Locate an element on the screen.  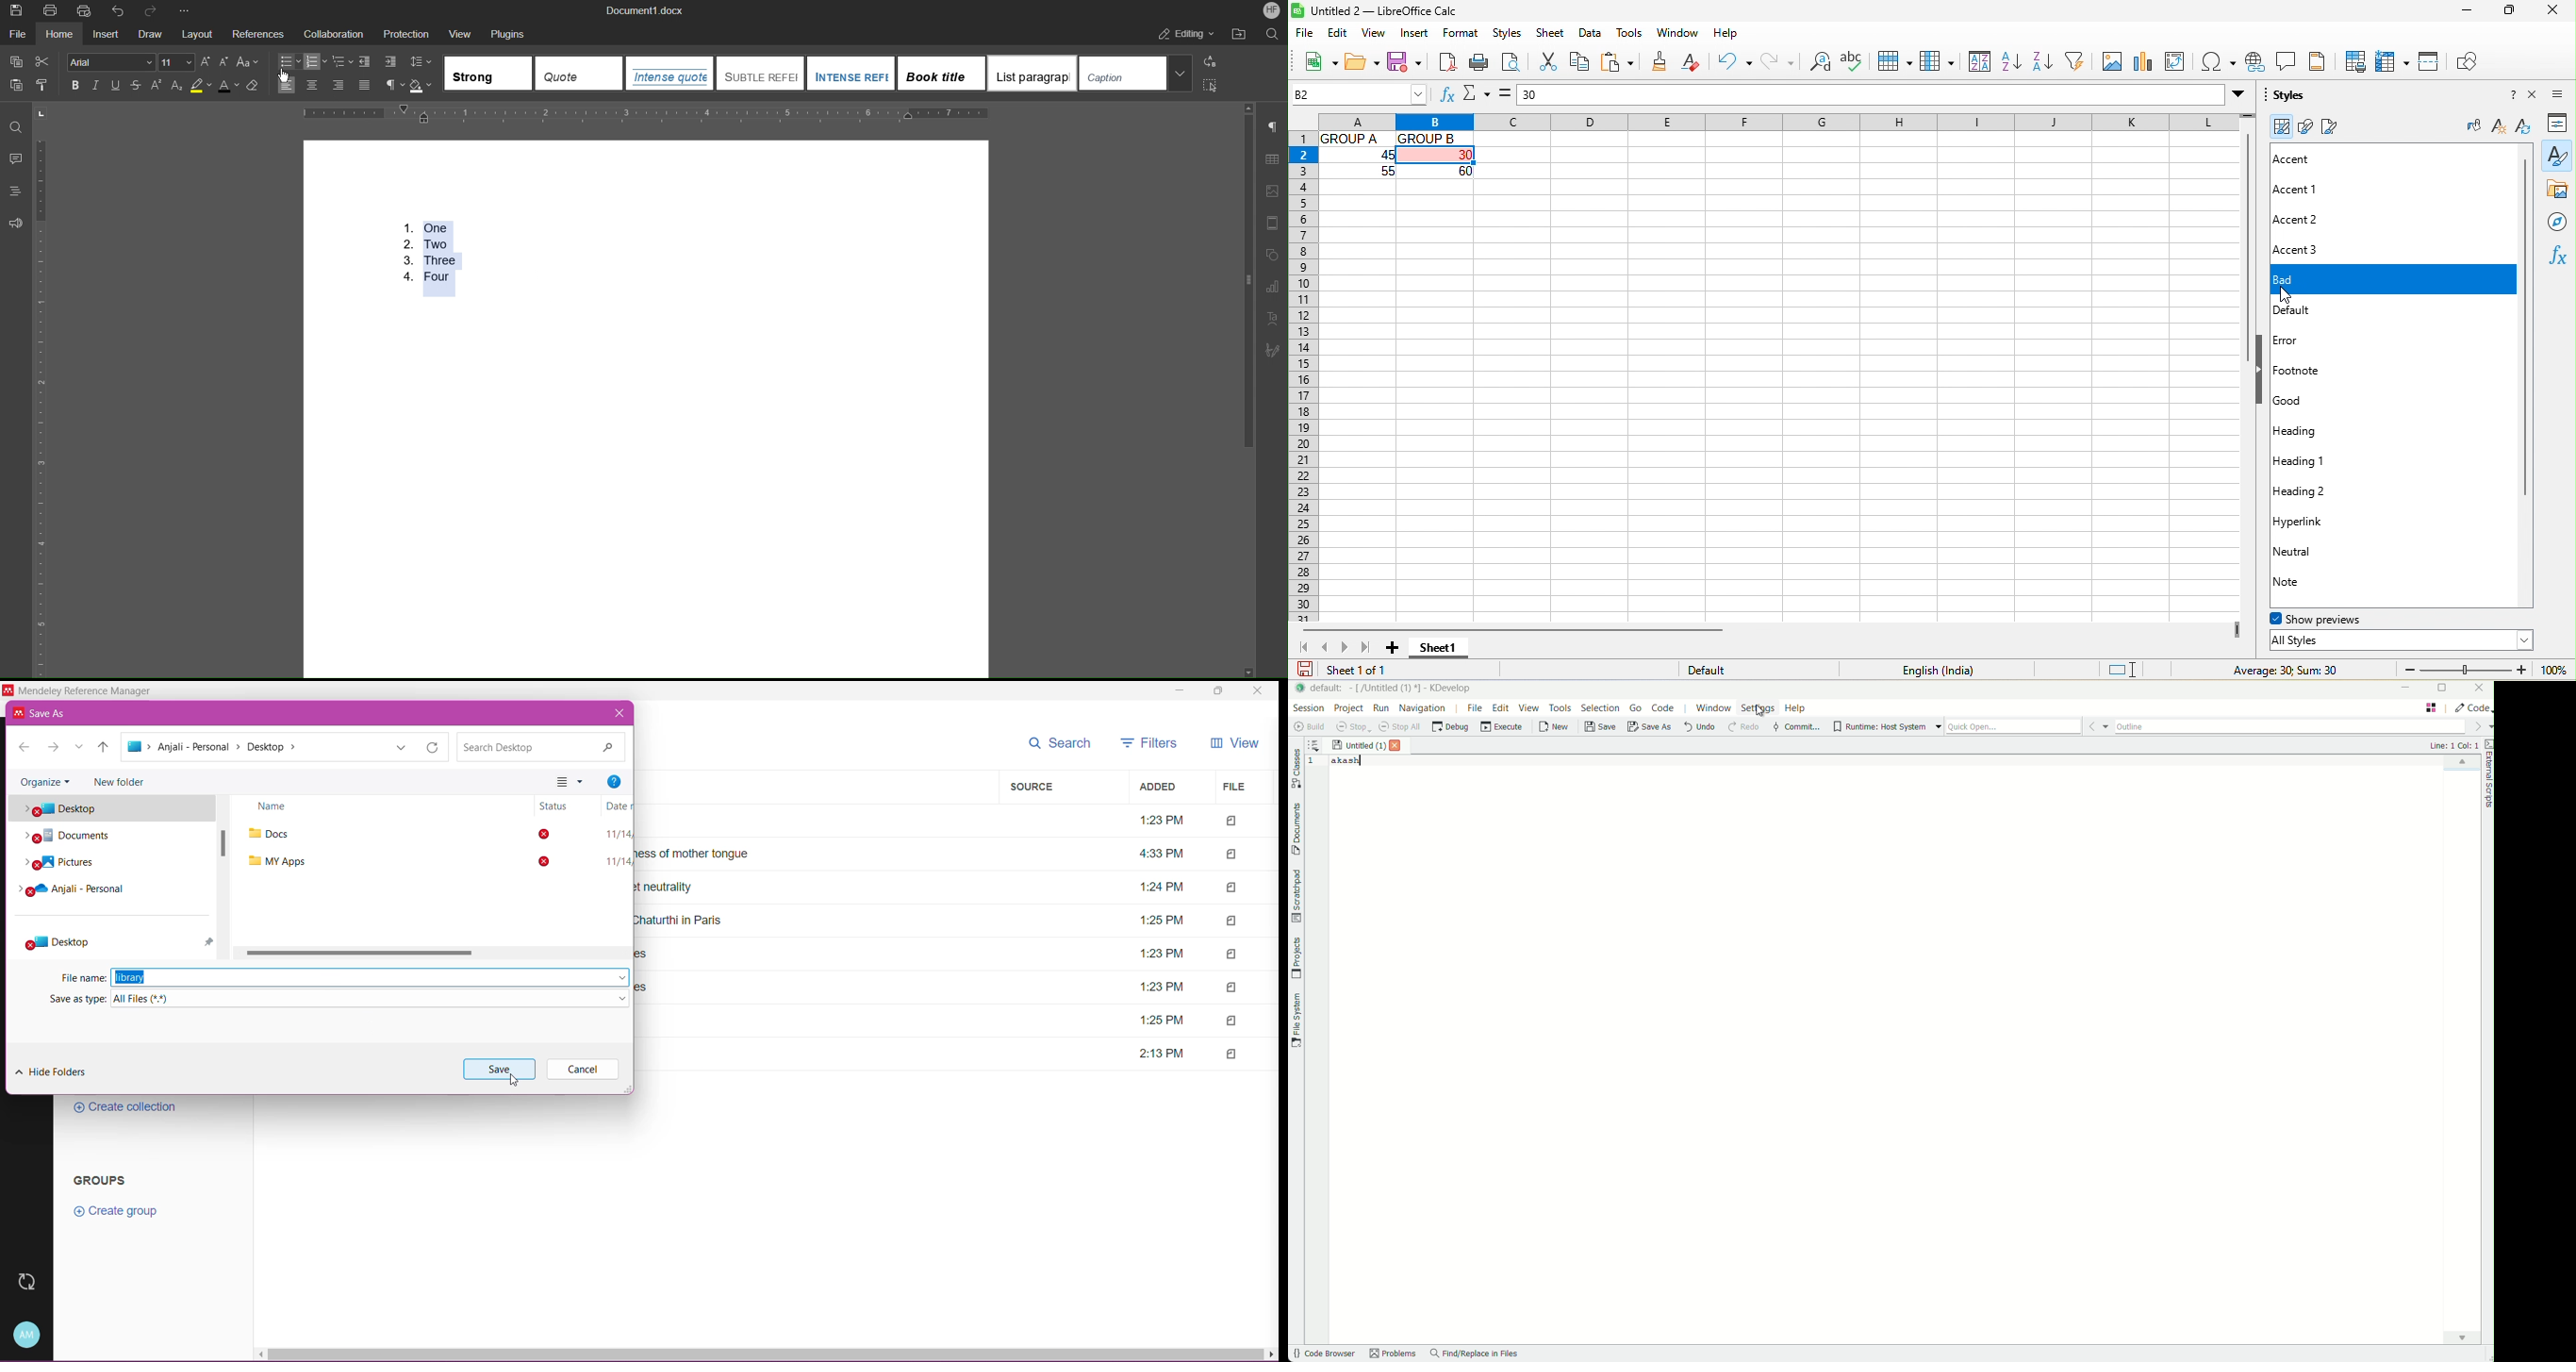
save is located at coordinates (1302, 670).